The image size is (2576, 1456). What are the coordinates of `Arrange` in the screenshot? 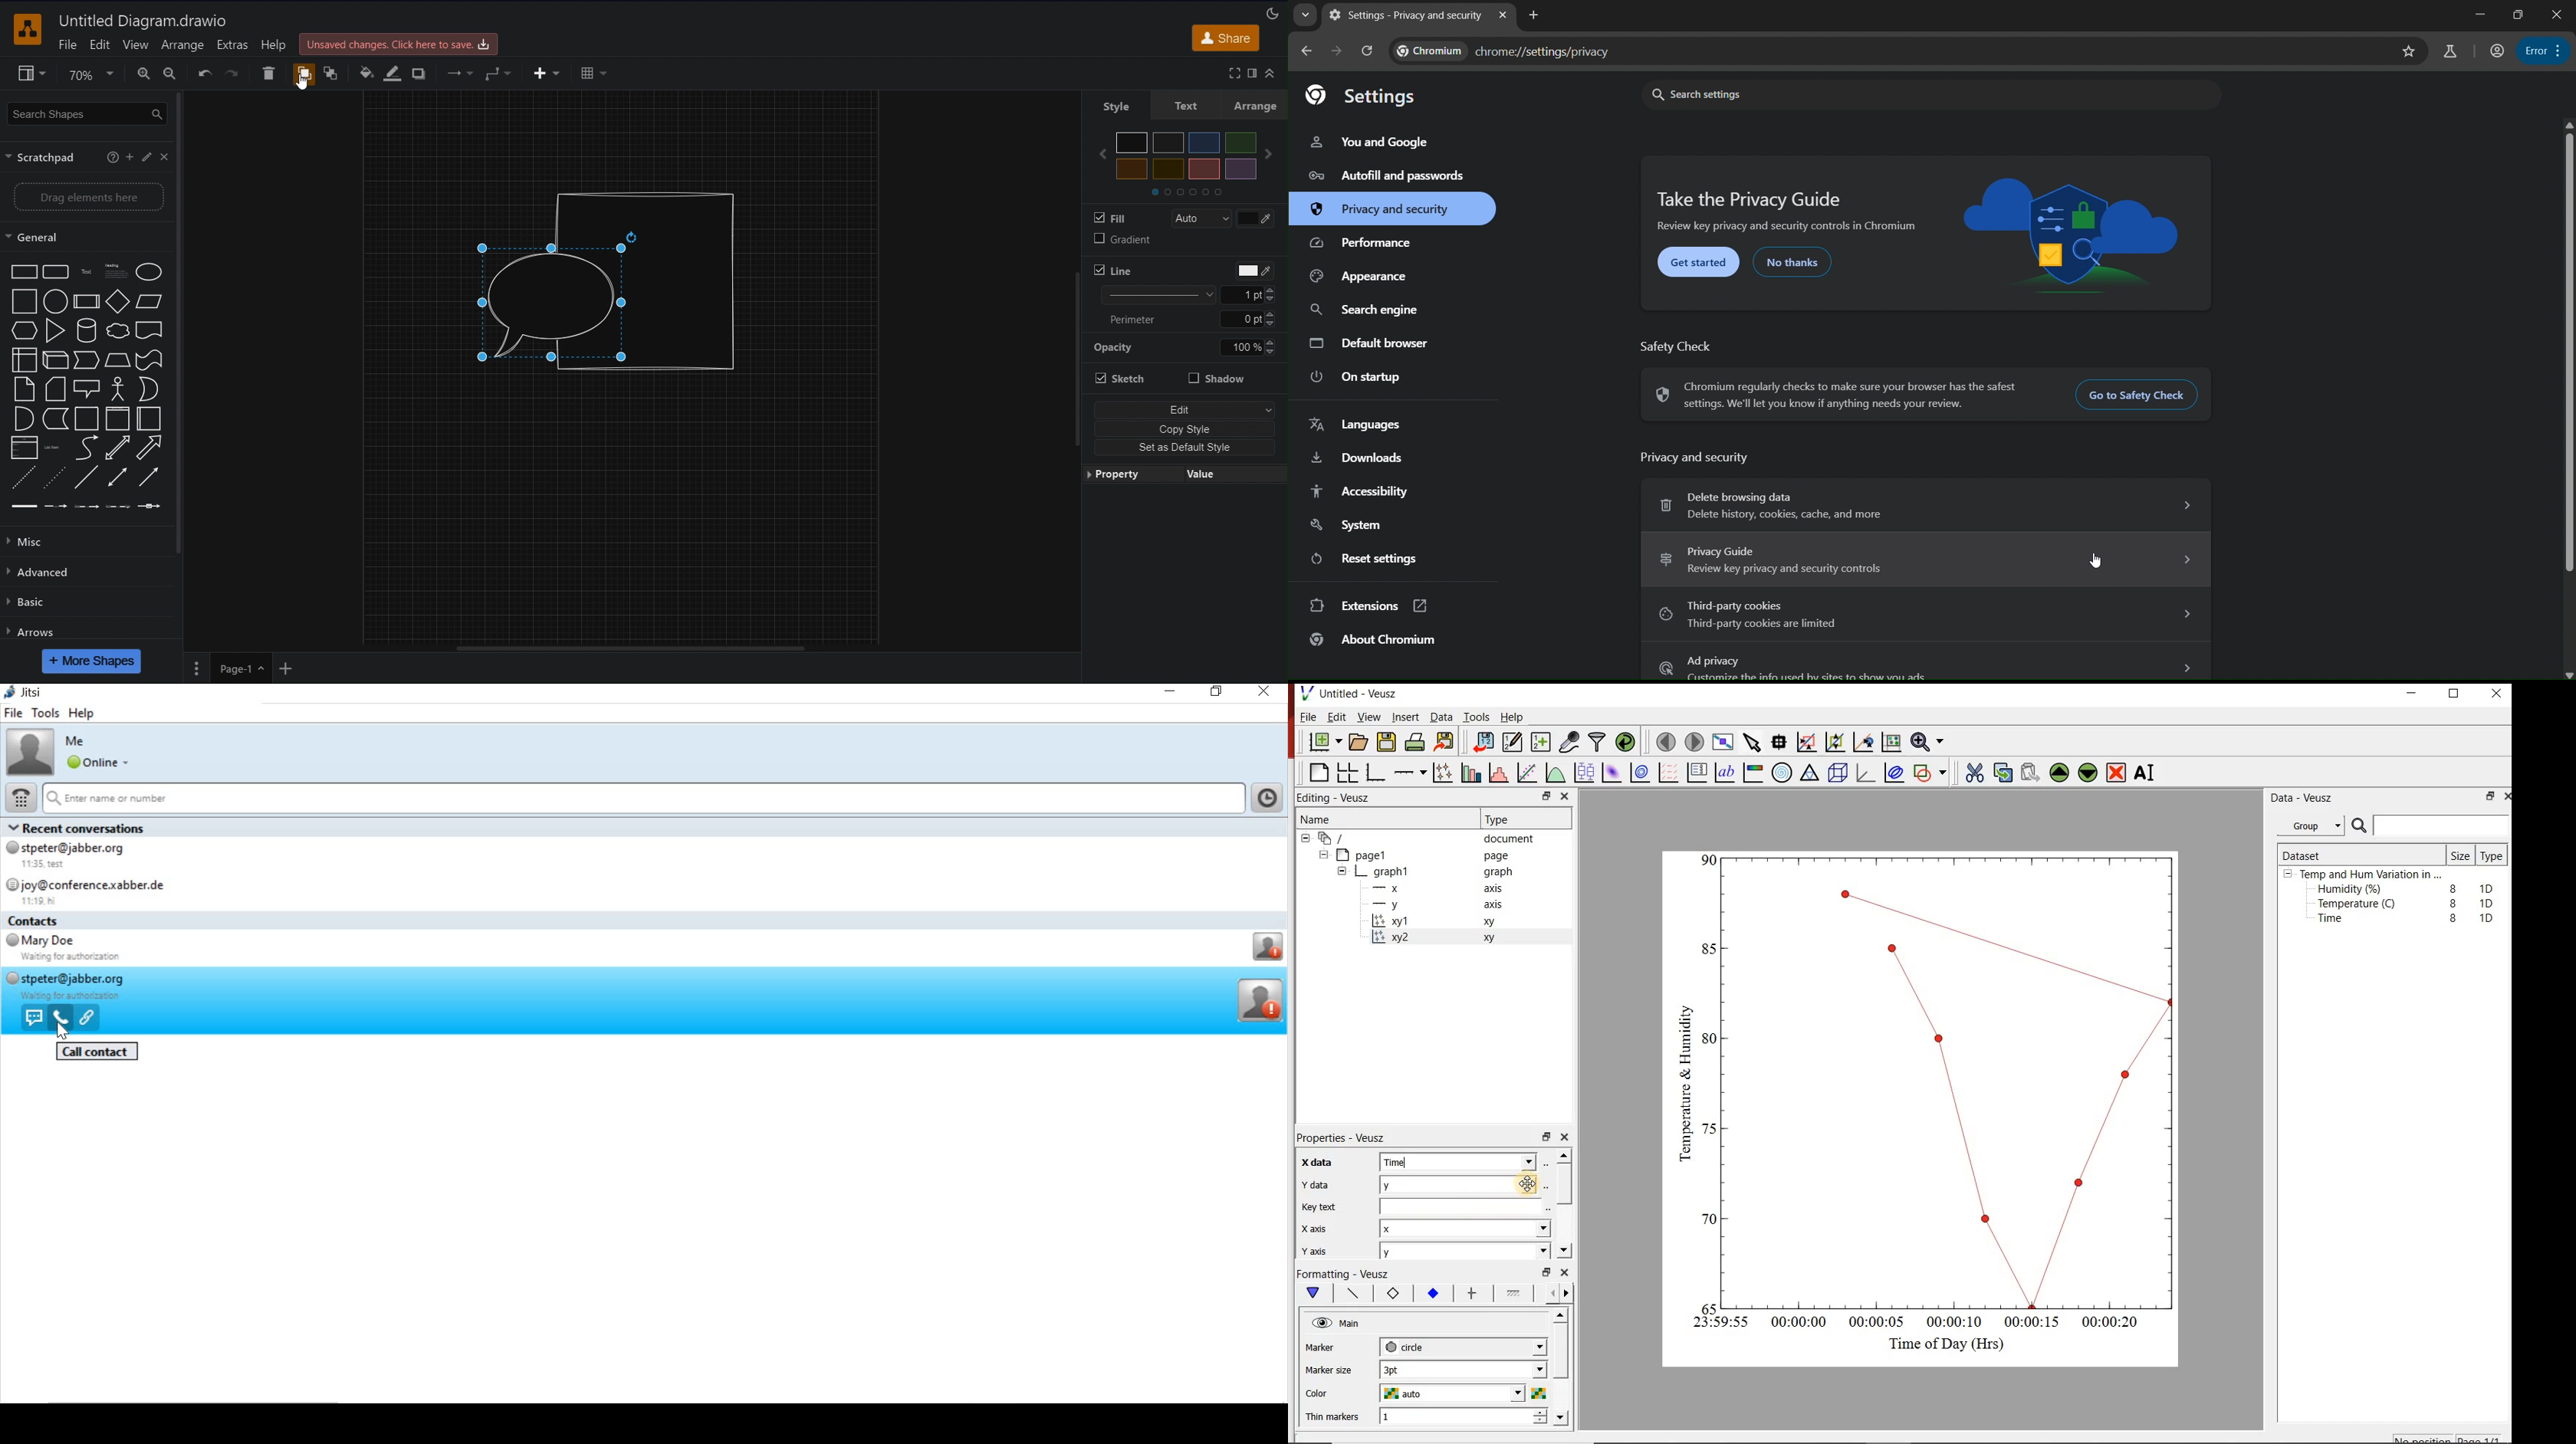 It's located at (1258, 105).